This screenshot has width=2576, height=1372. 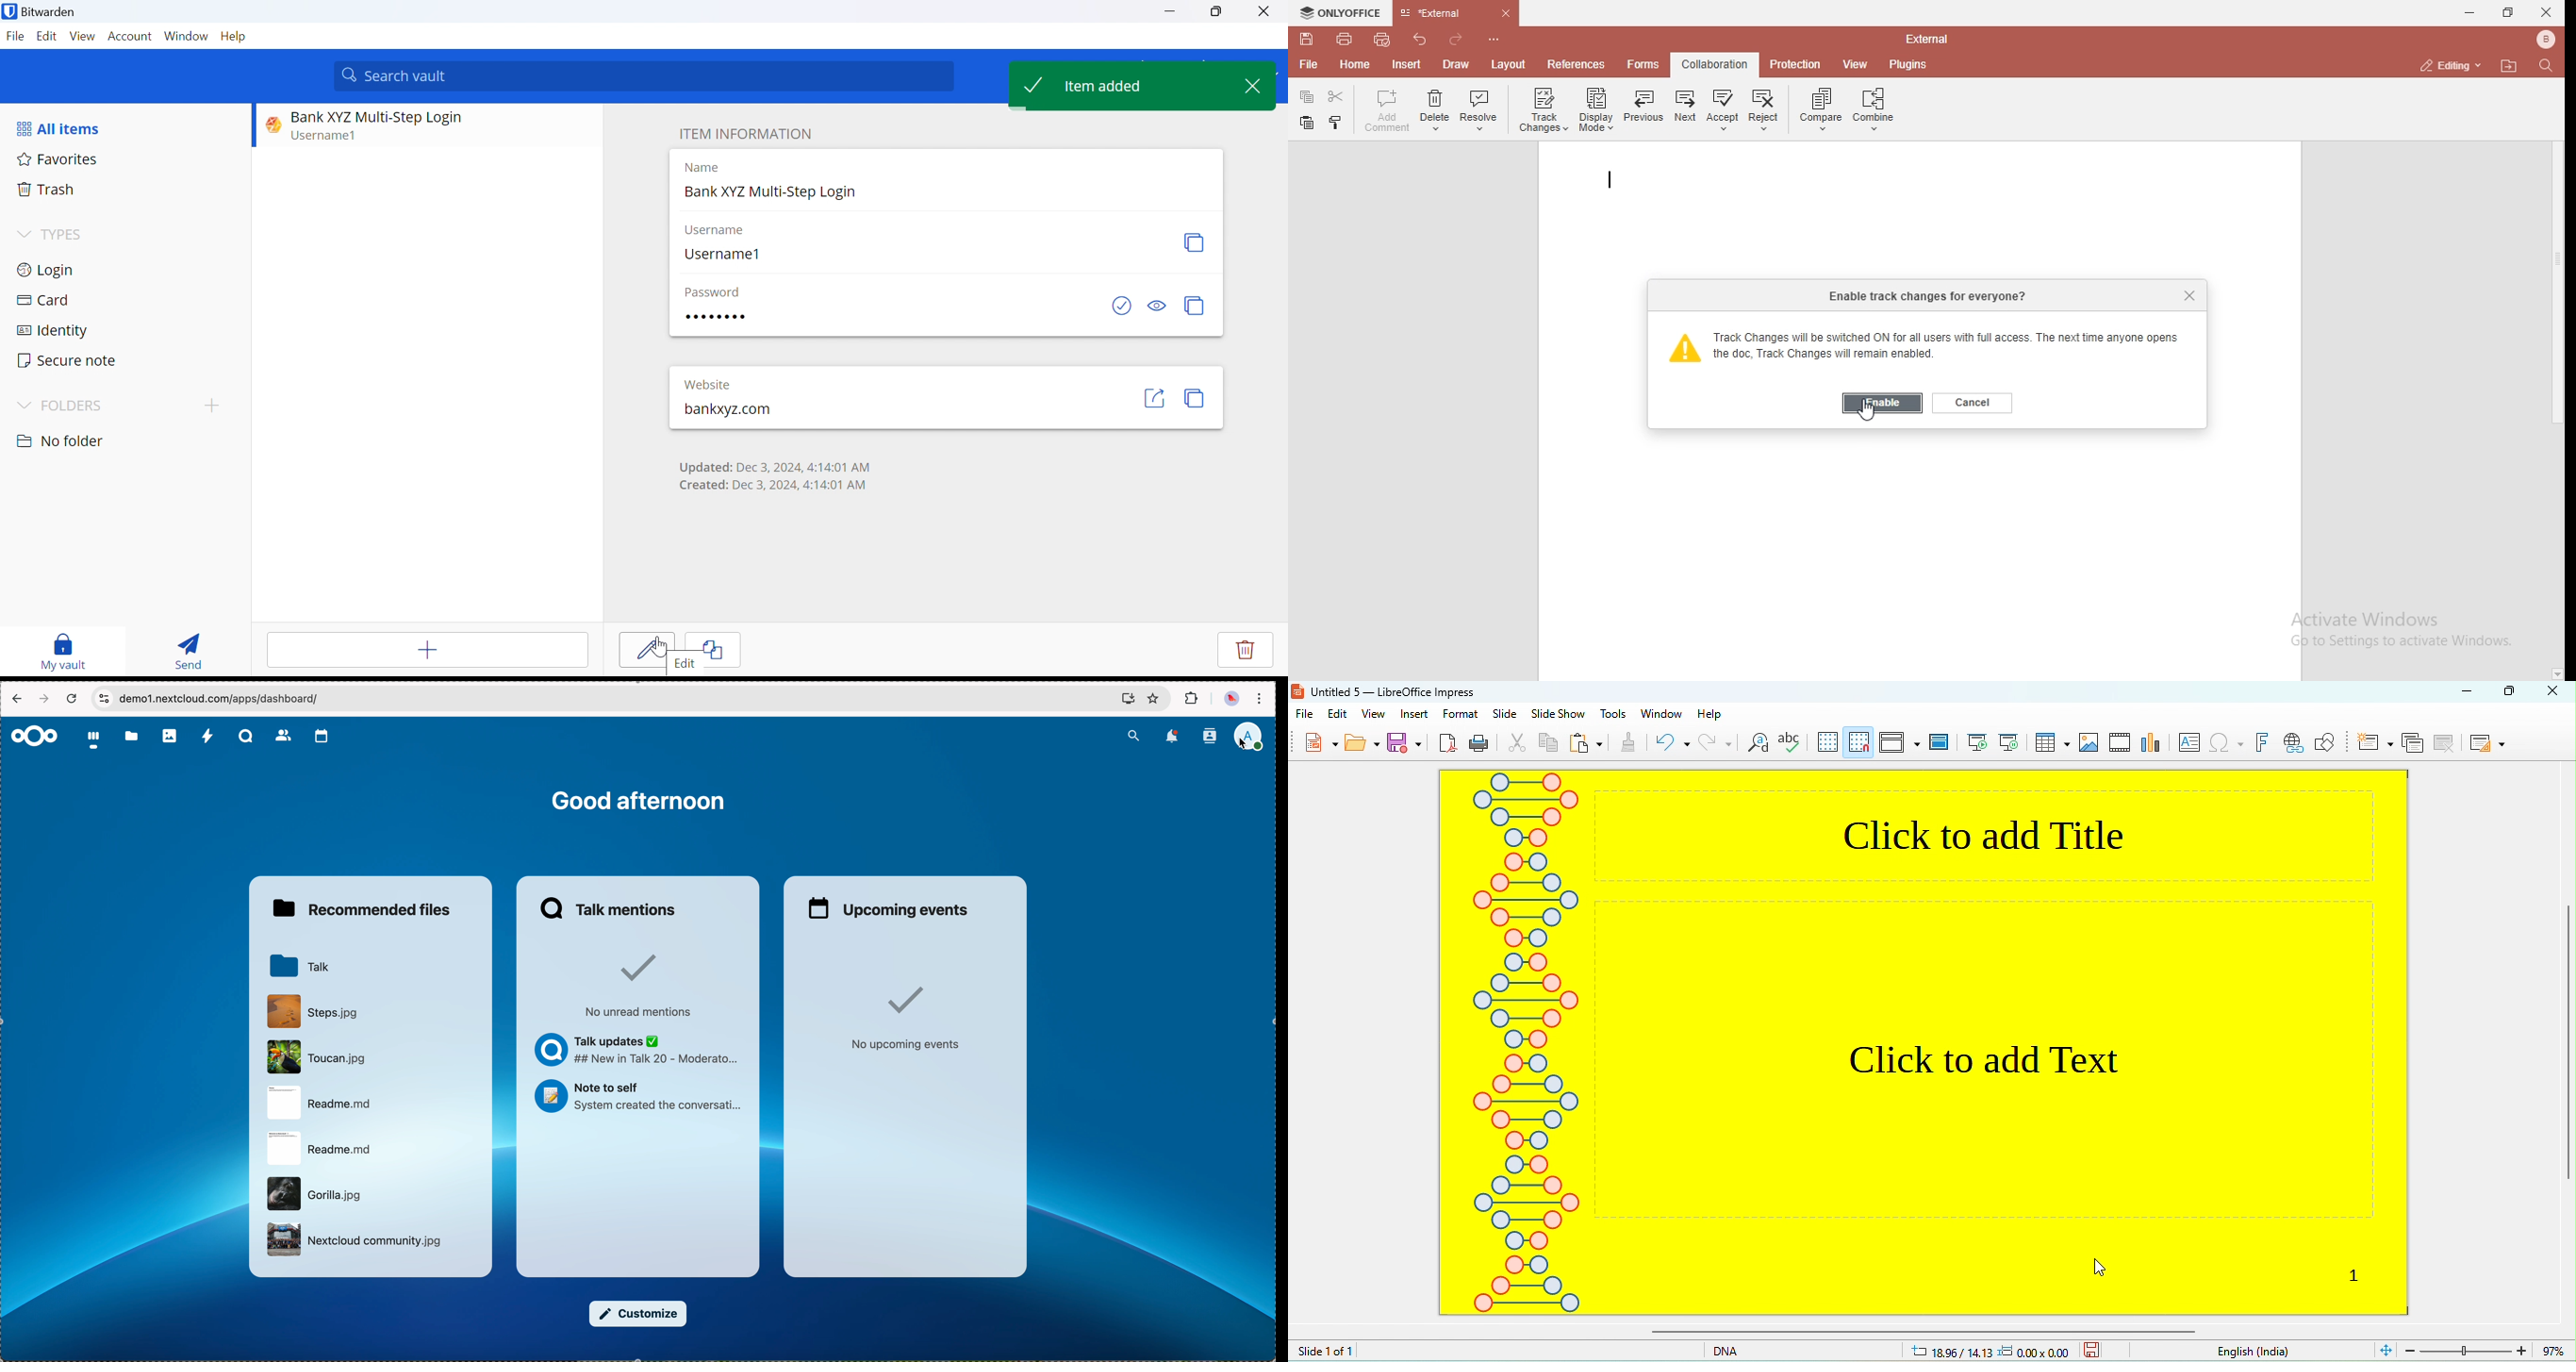 What do you see at coordinates (42, 14) in the screenshot?
I see `Bitwarden` at bounding box center [42, 14].